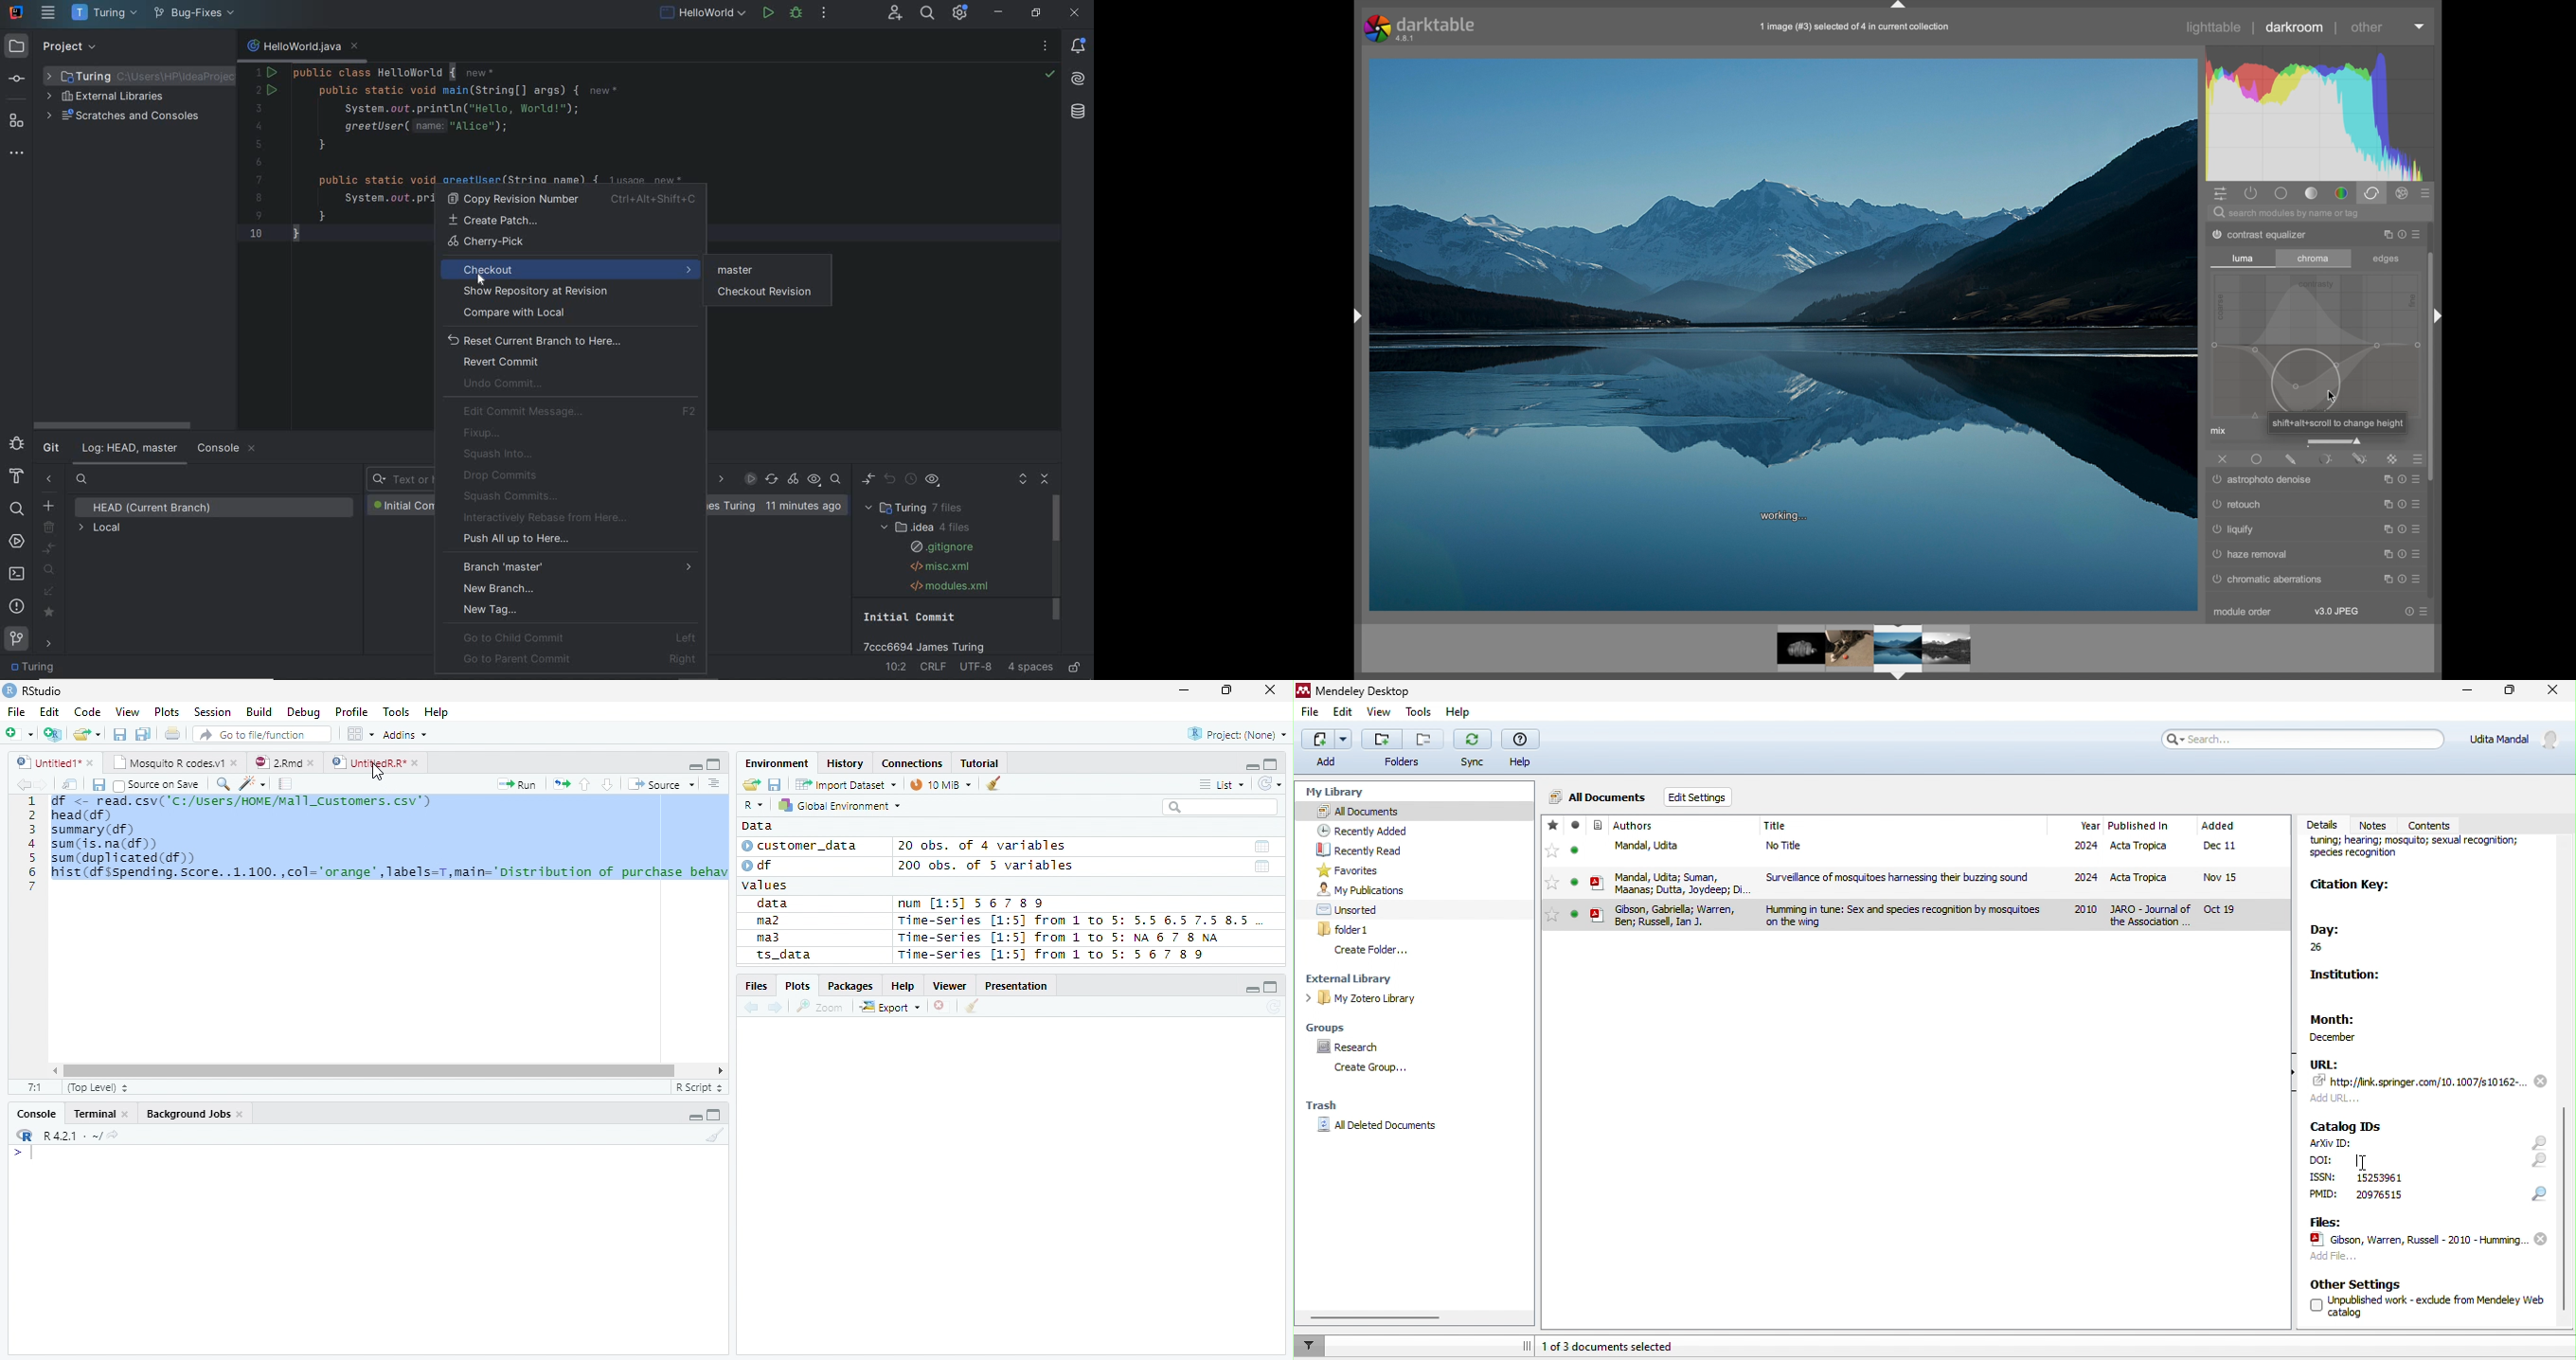  I want to click on Open folder, so click(749, 785).